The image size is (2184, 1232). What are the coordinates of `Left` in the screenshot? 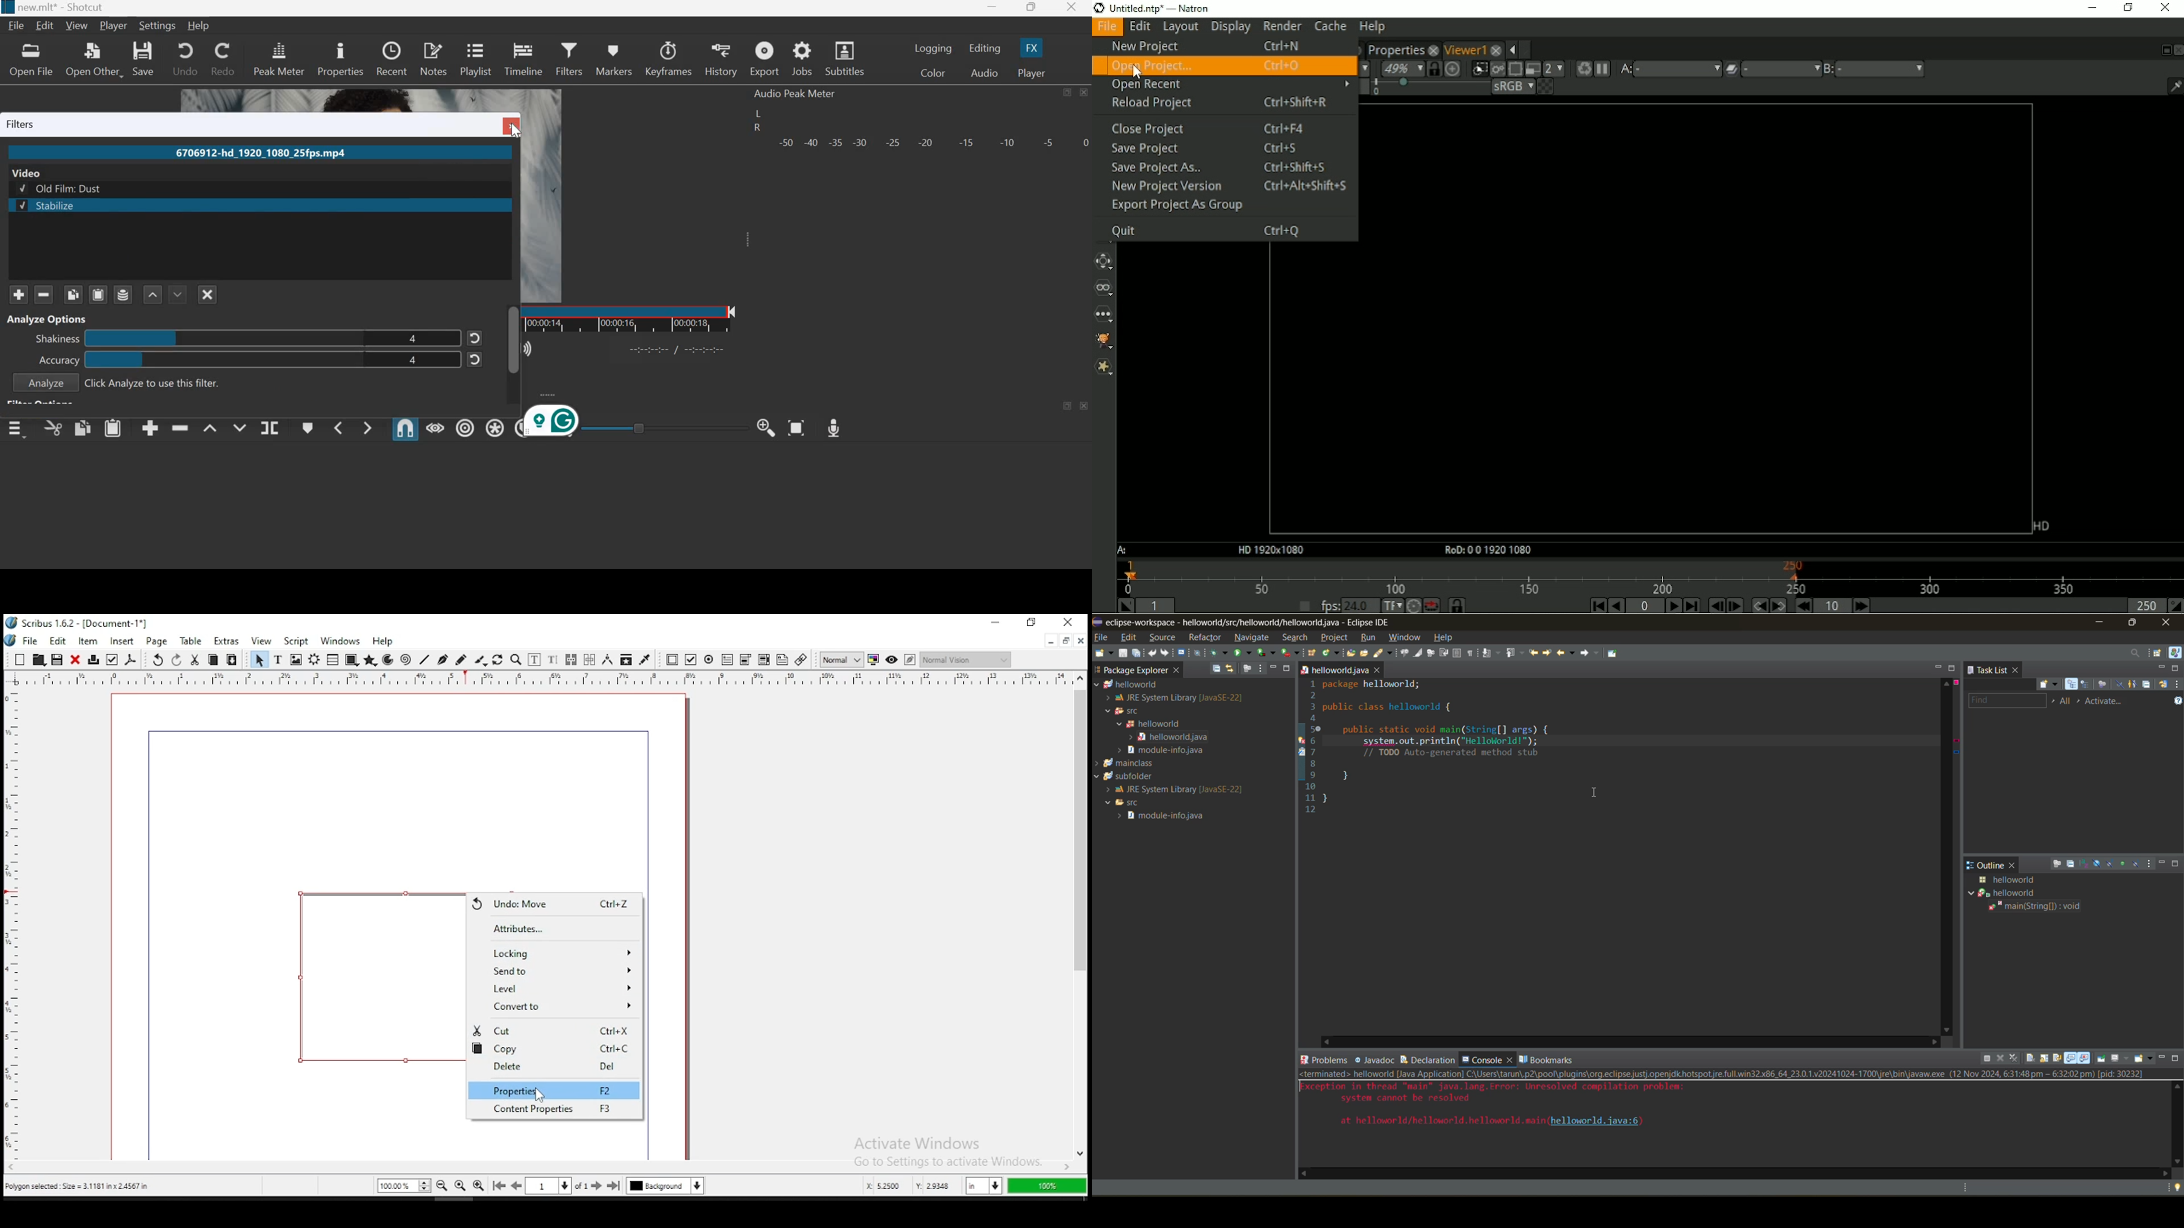 It's located at (758, 113).